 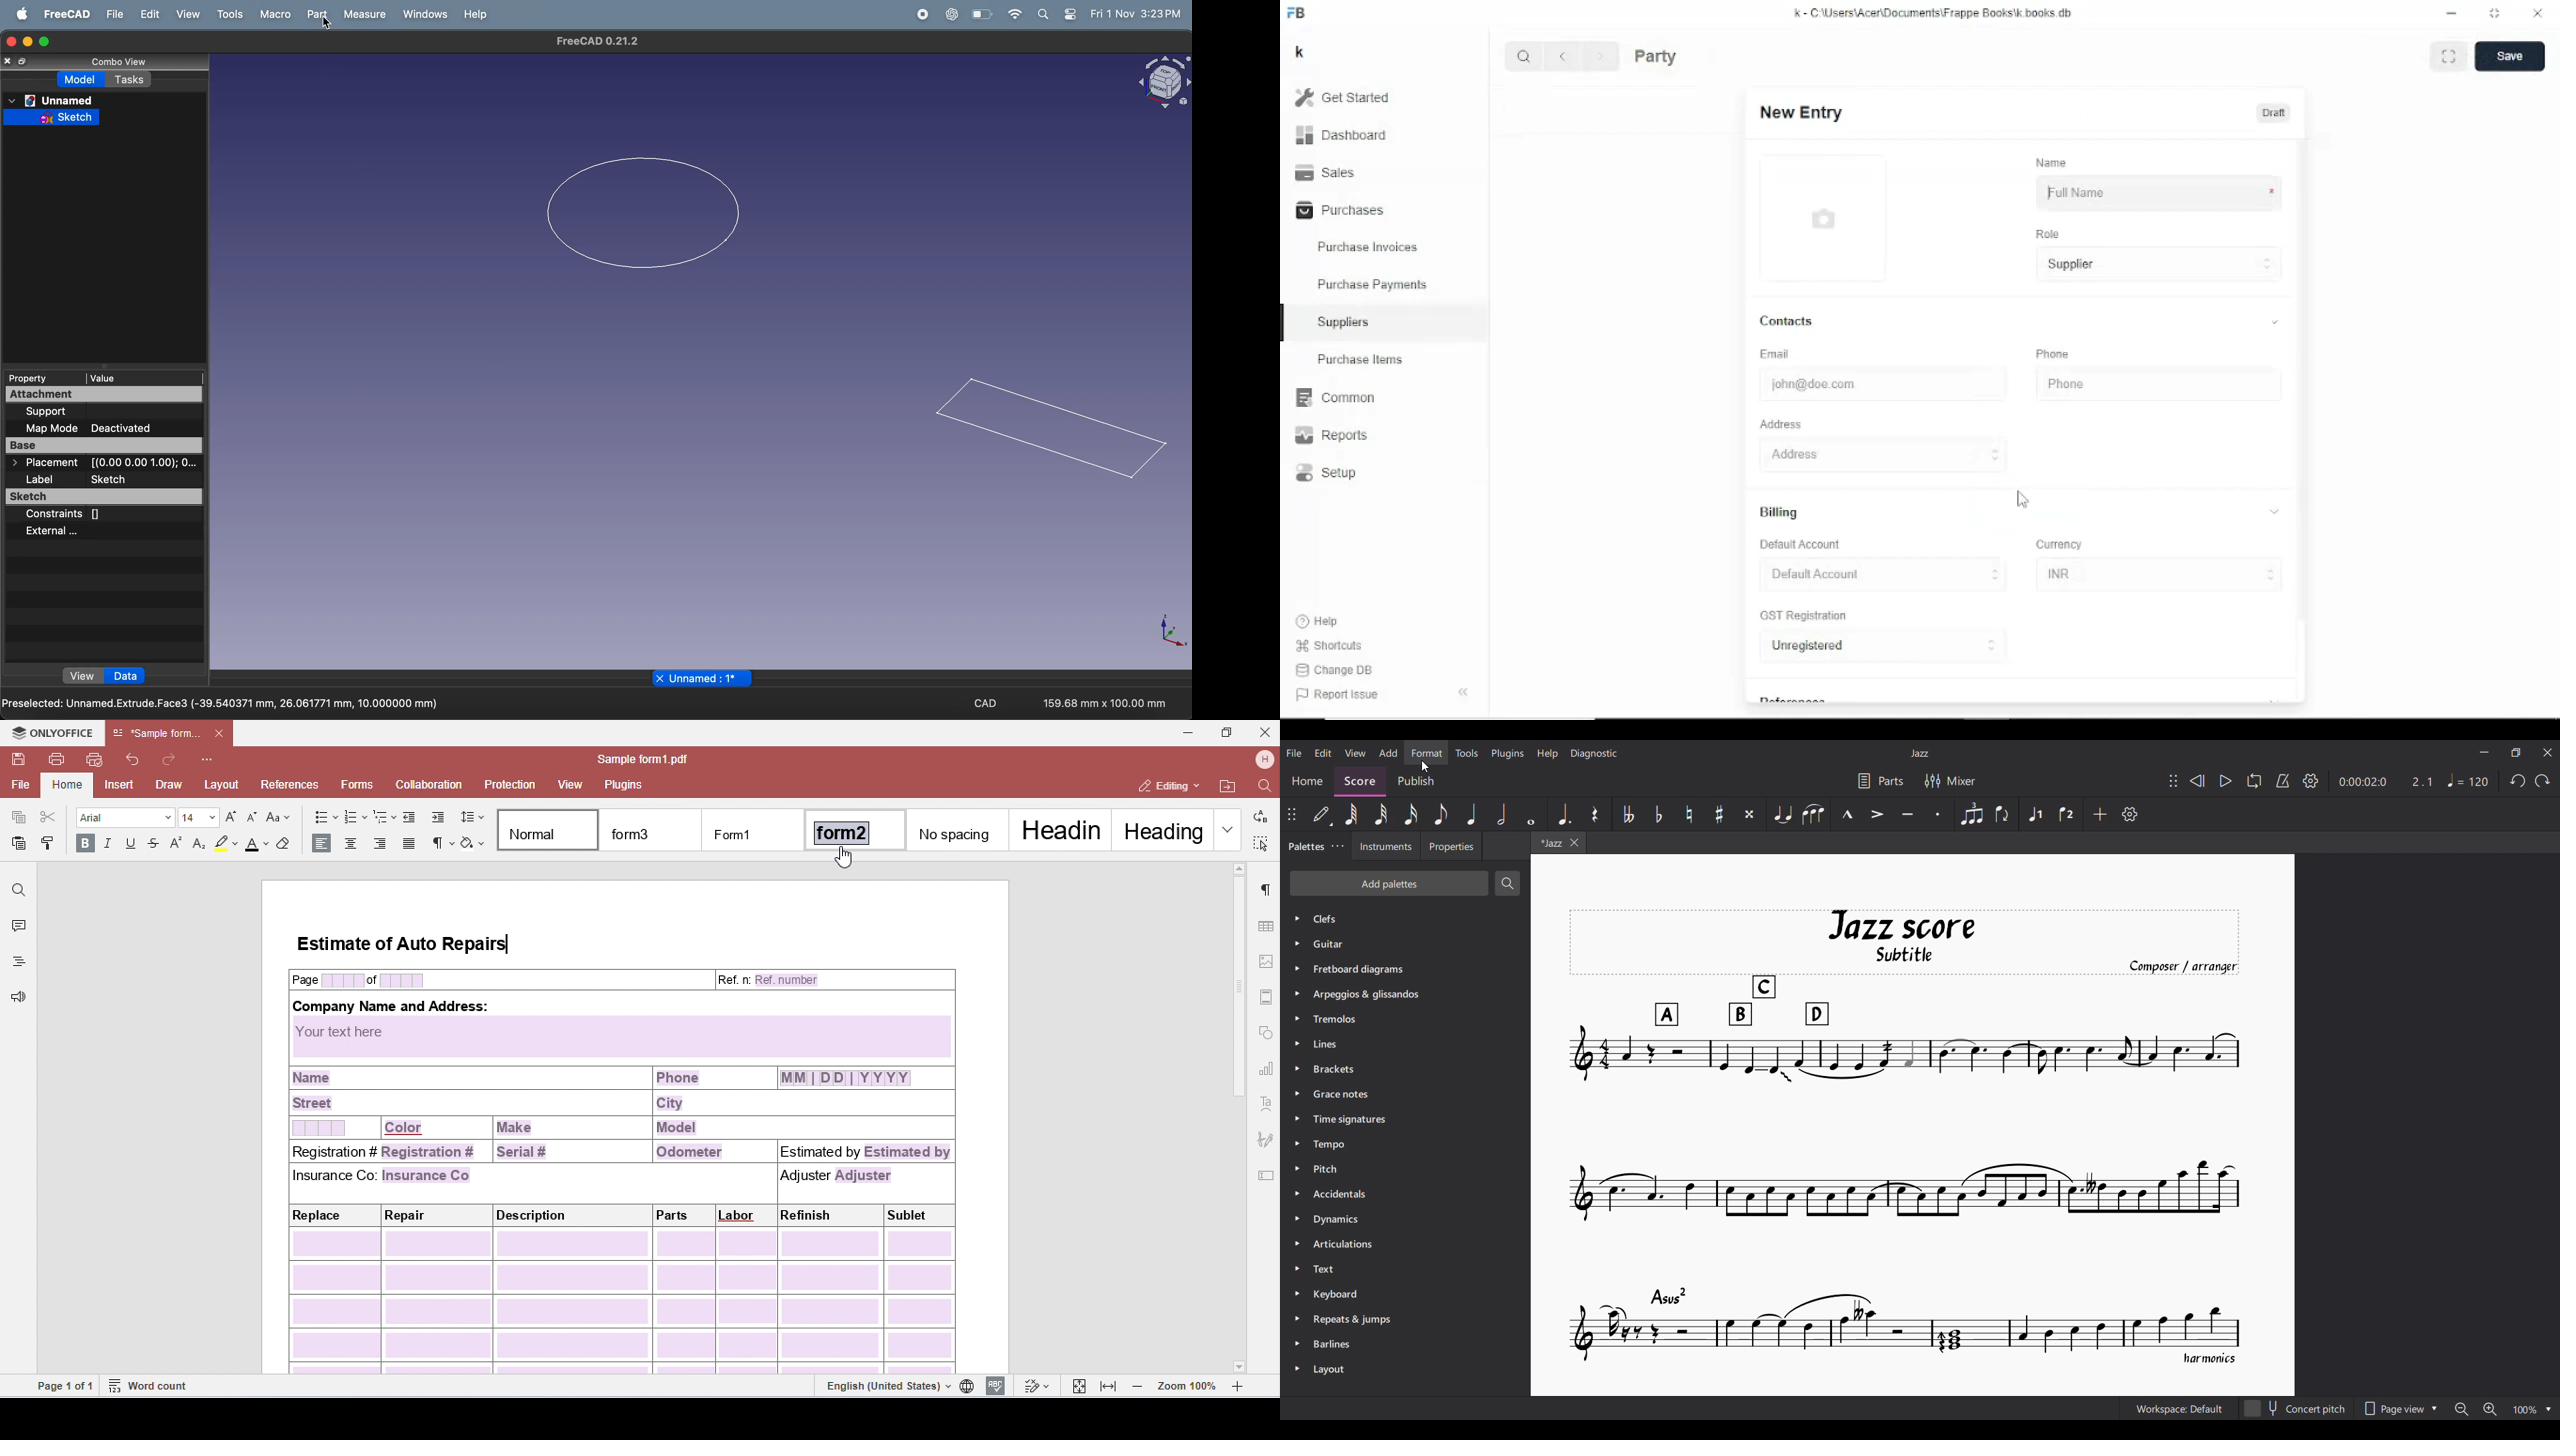 What do you see at coordinates (1878, 813) in the screenshot?
I see `Accent` at bounding box center [1878, 813].